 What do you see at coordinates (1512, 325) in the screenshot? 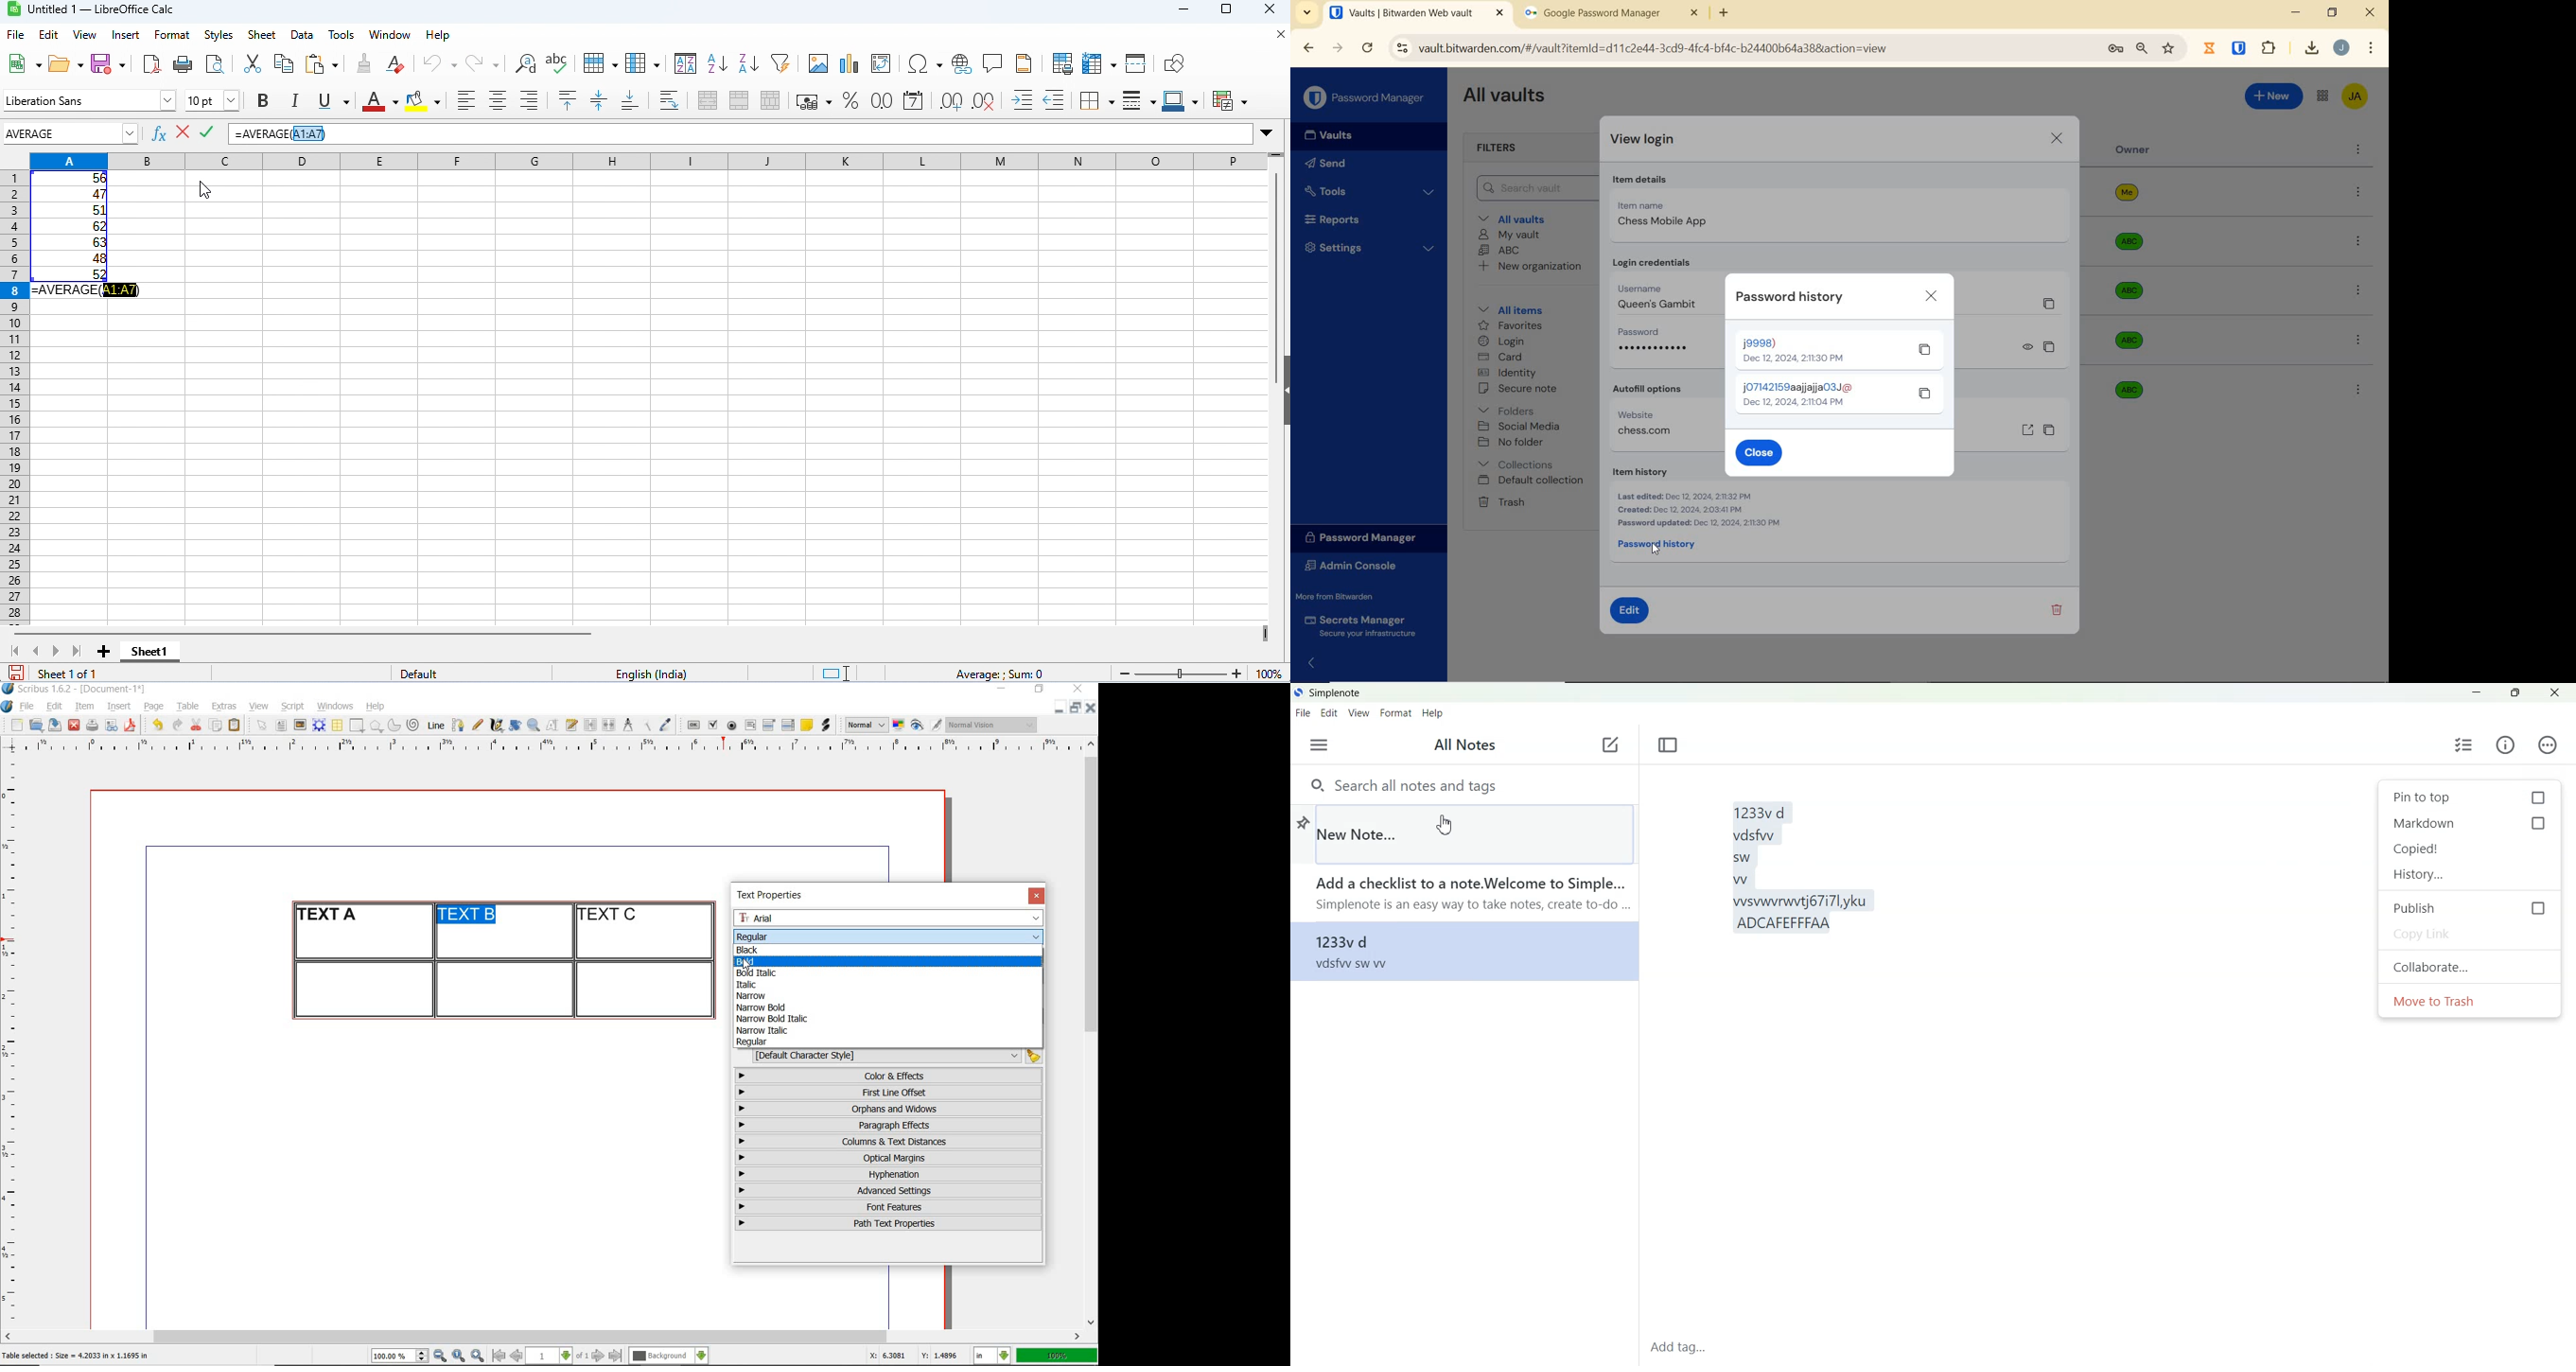
I see `favorites` at bounding box center [1512, 325].